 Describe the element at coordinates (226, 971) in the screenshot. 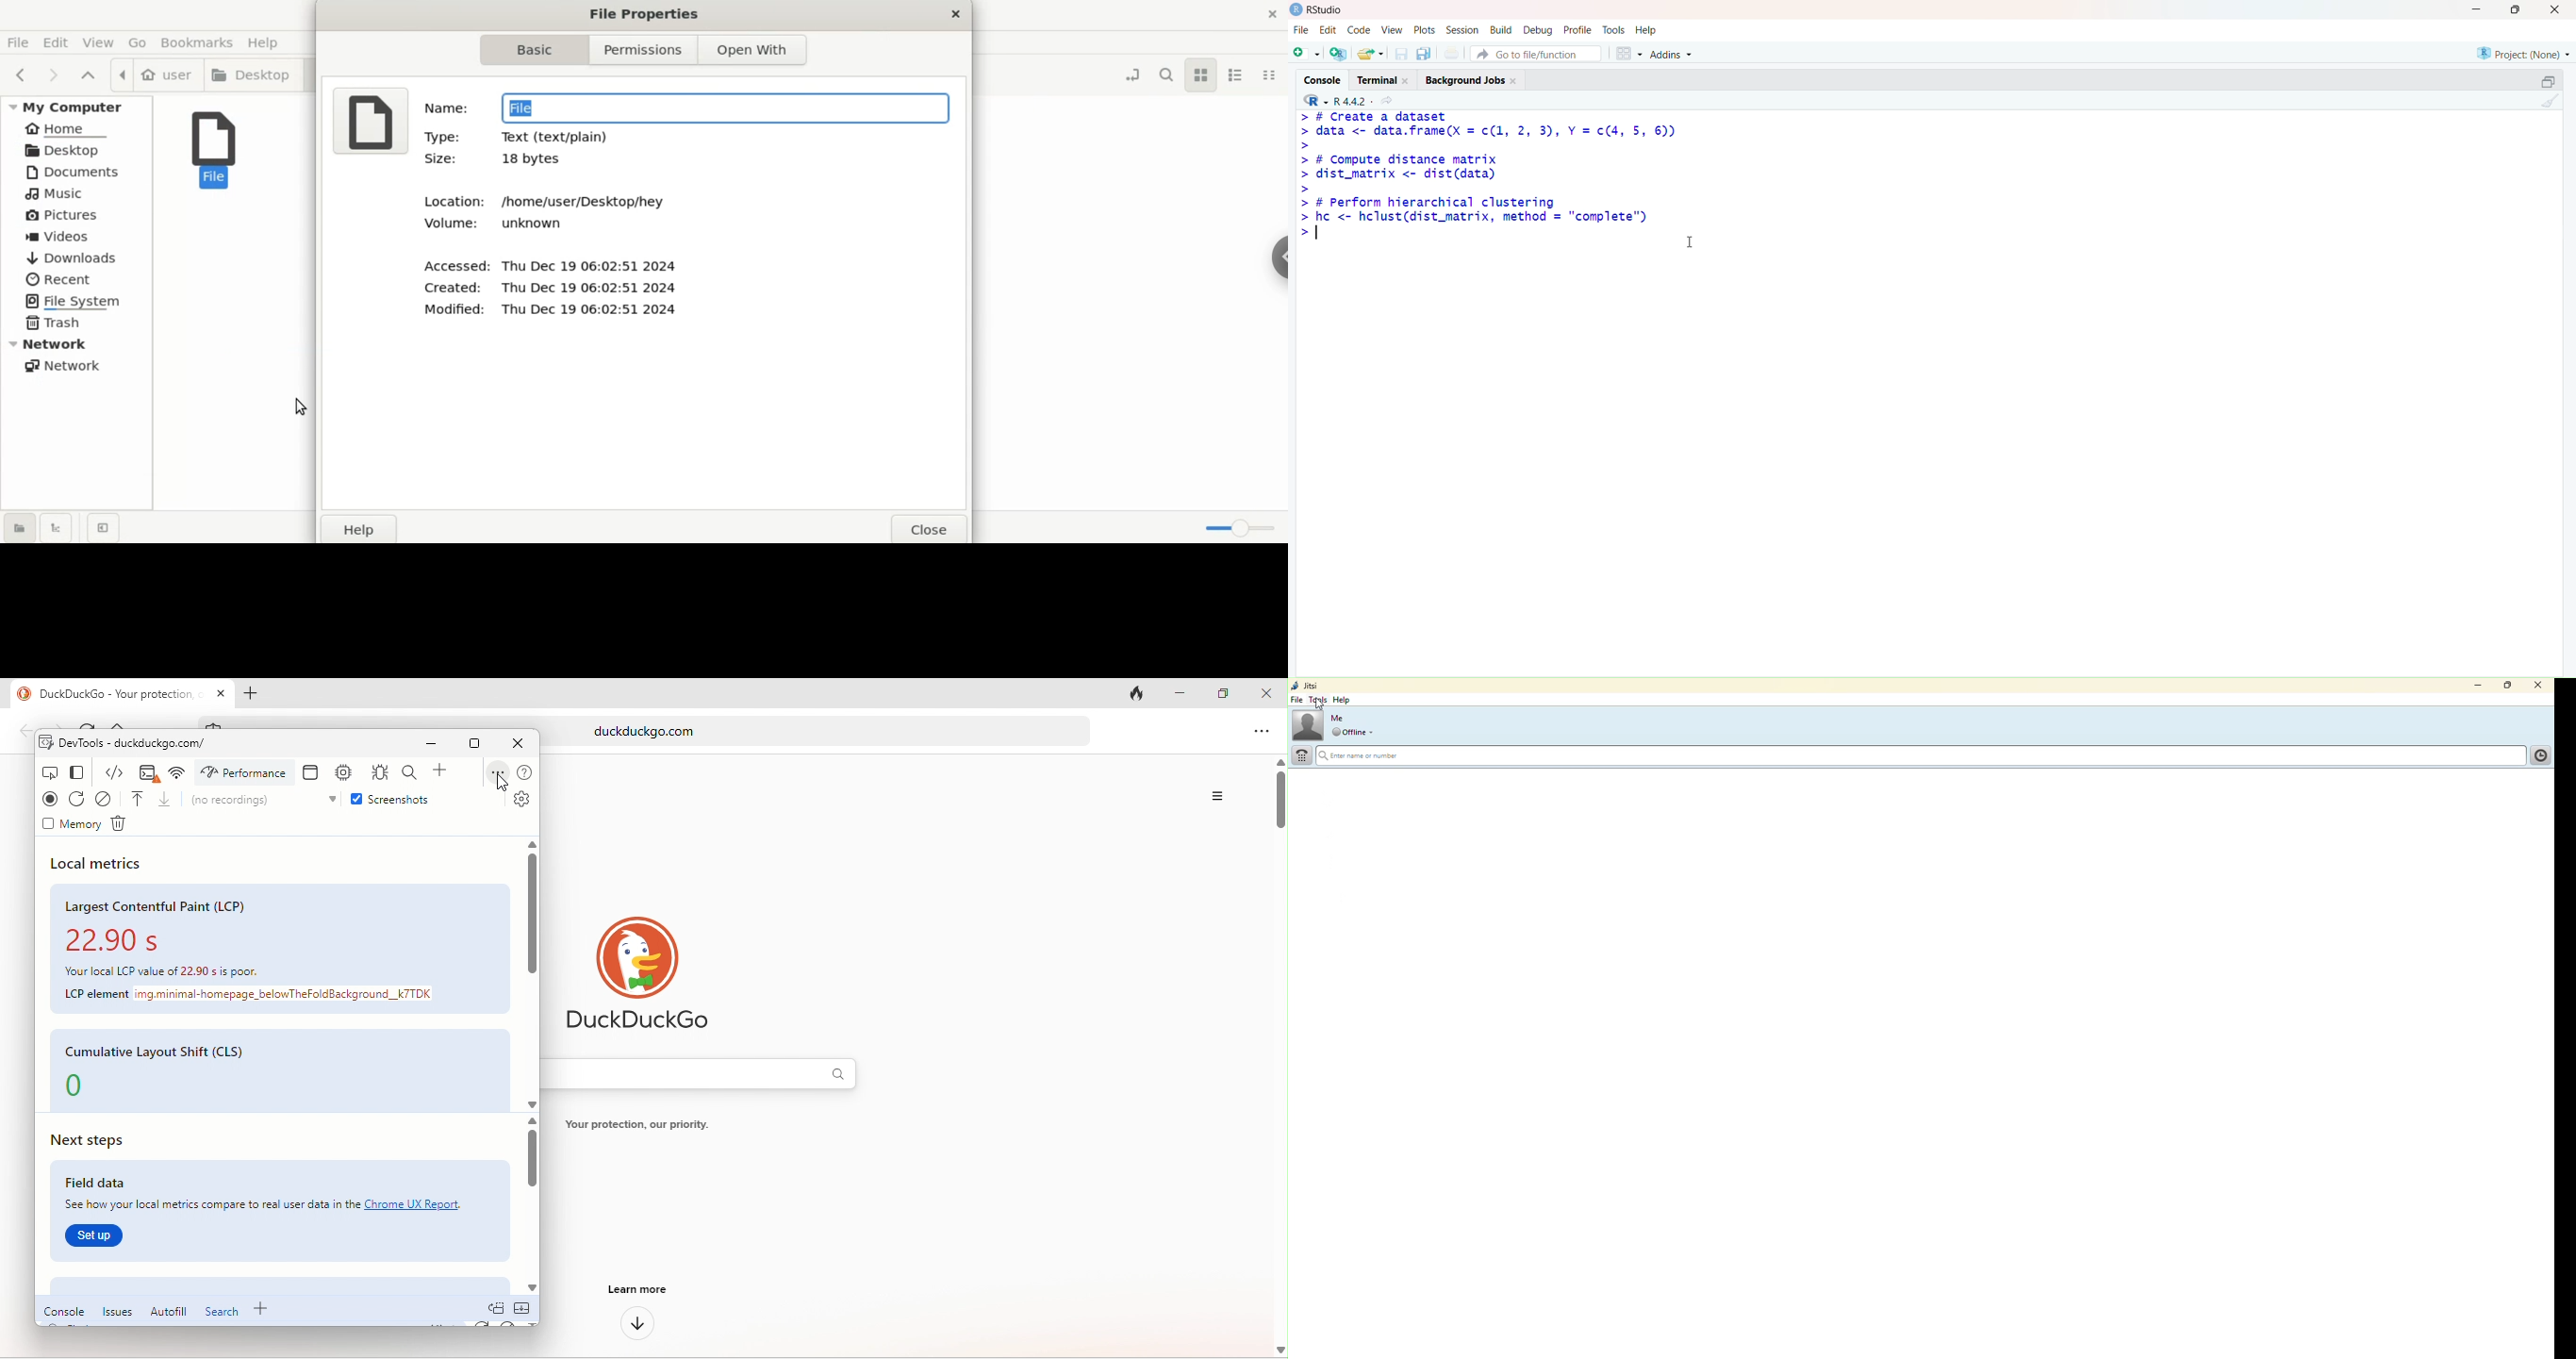

I see `Your local LCP value of 22.90 is poor` at that location.